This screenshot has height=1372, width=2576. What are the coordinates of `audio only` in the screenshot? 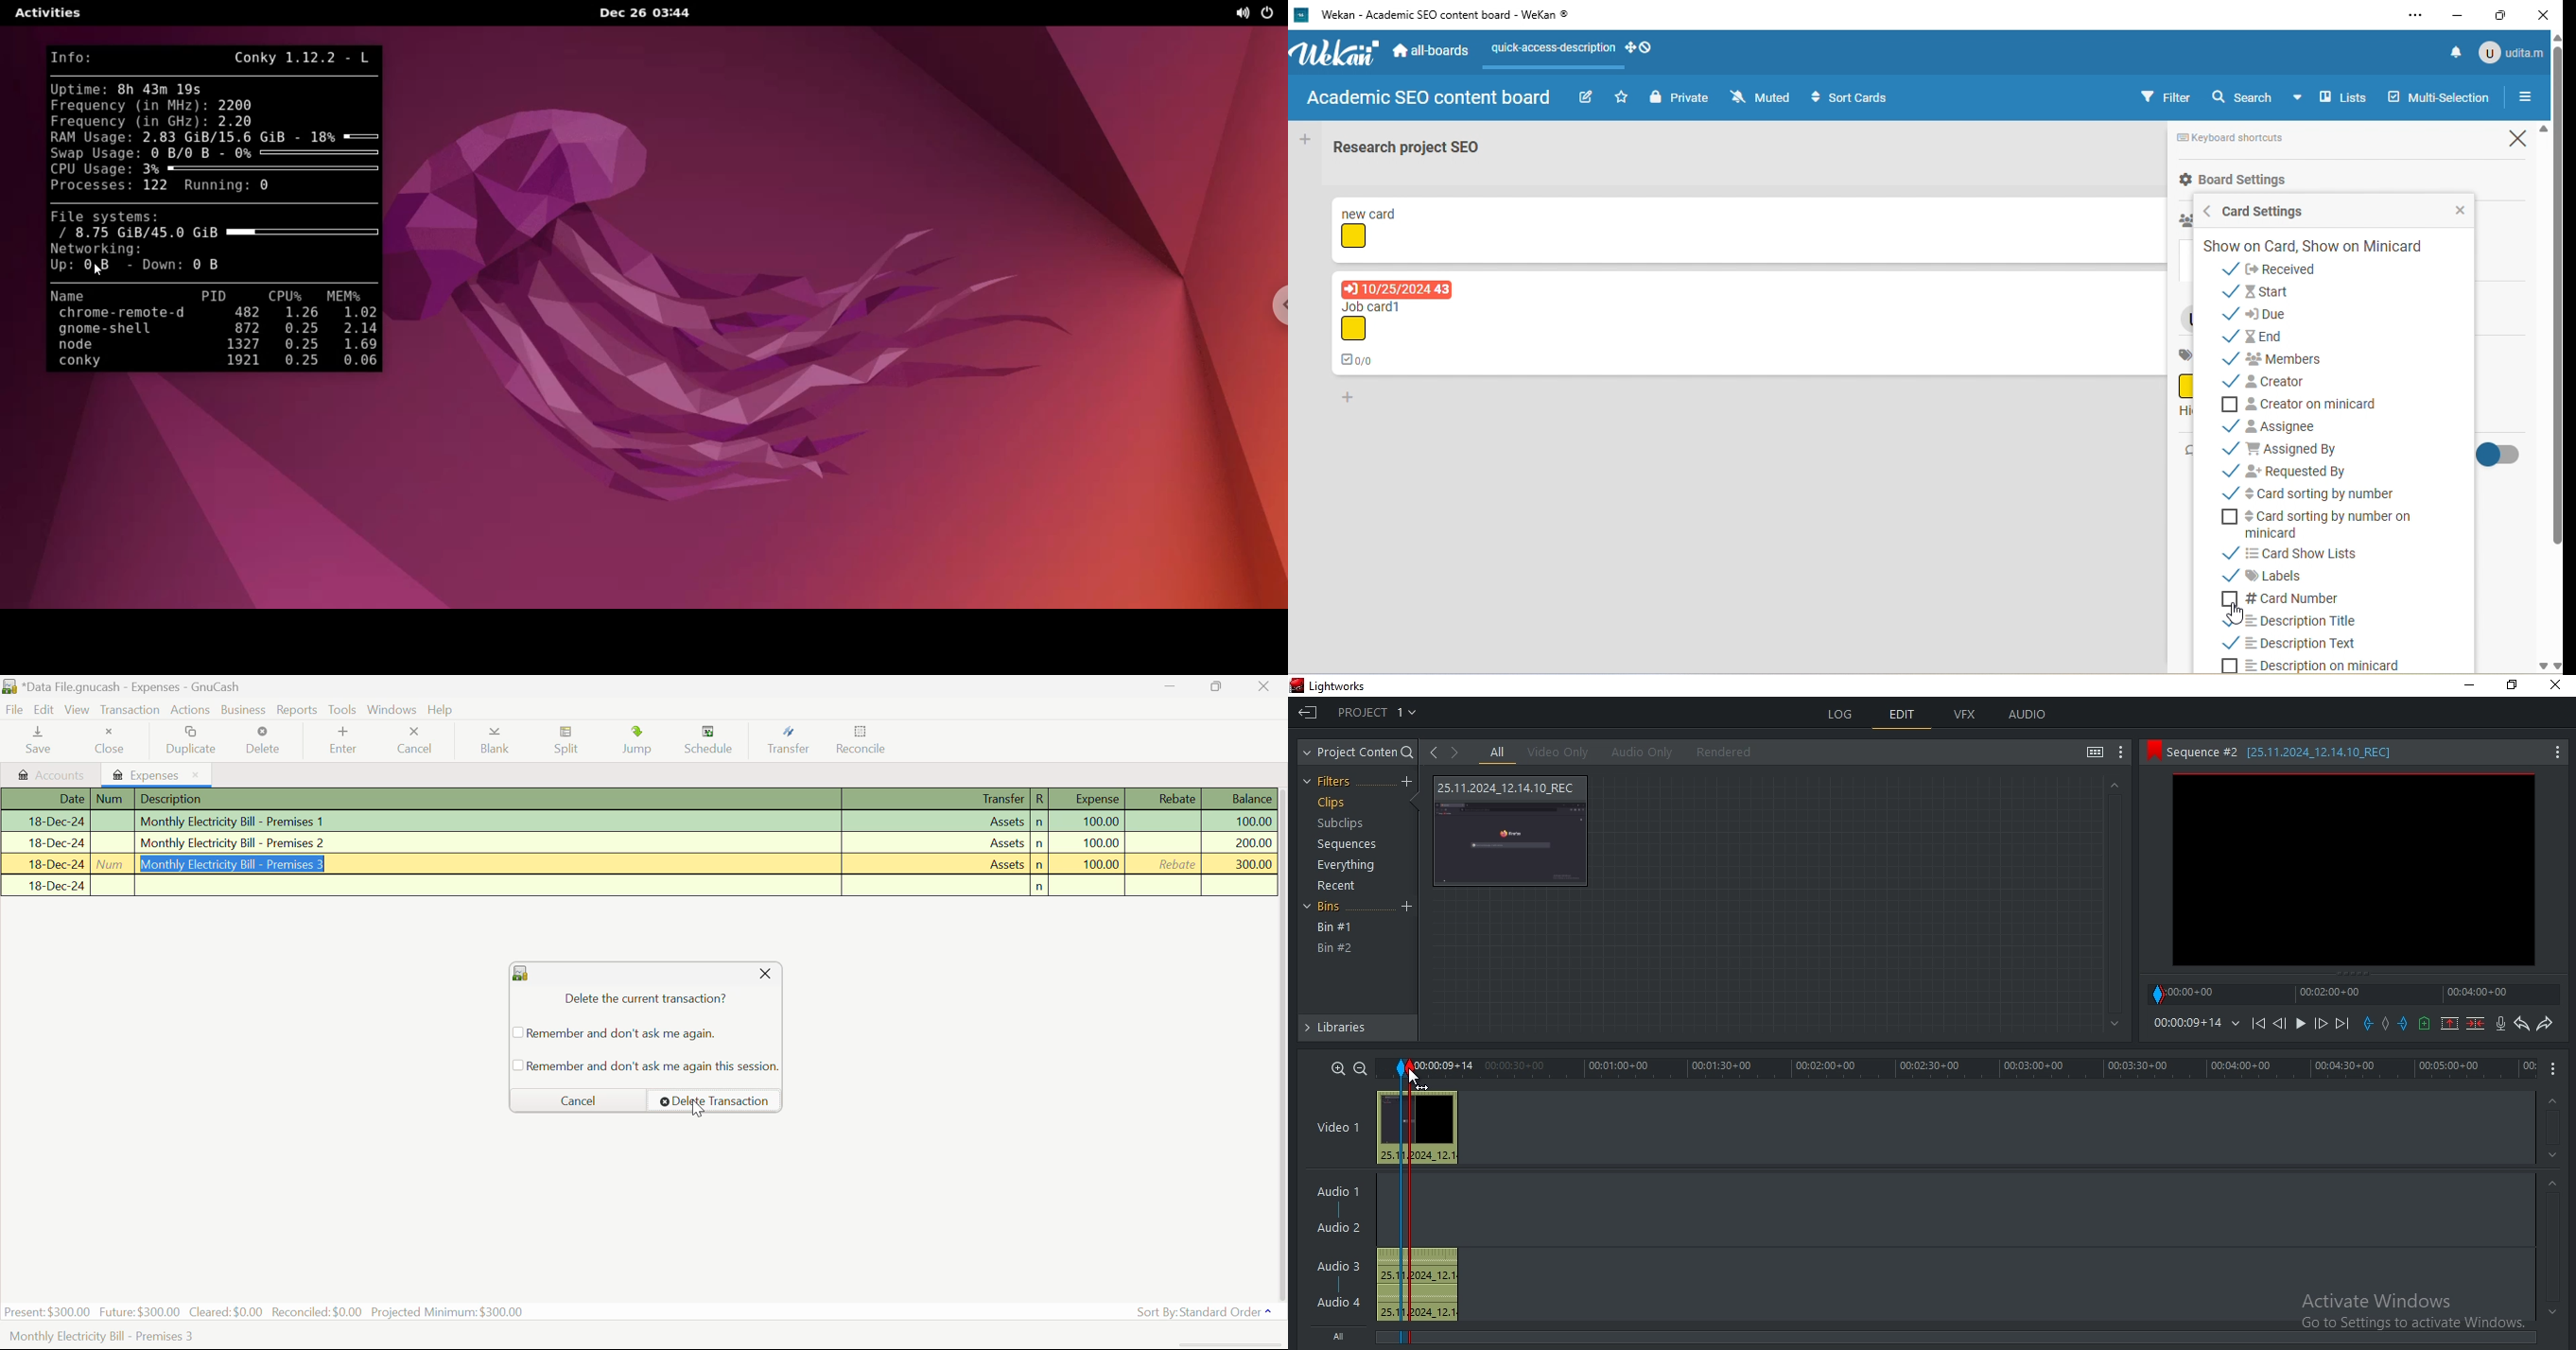 It's located at (1639, 753).